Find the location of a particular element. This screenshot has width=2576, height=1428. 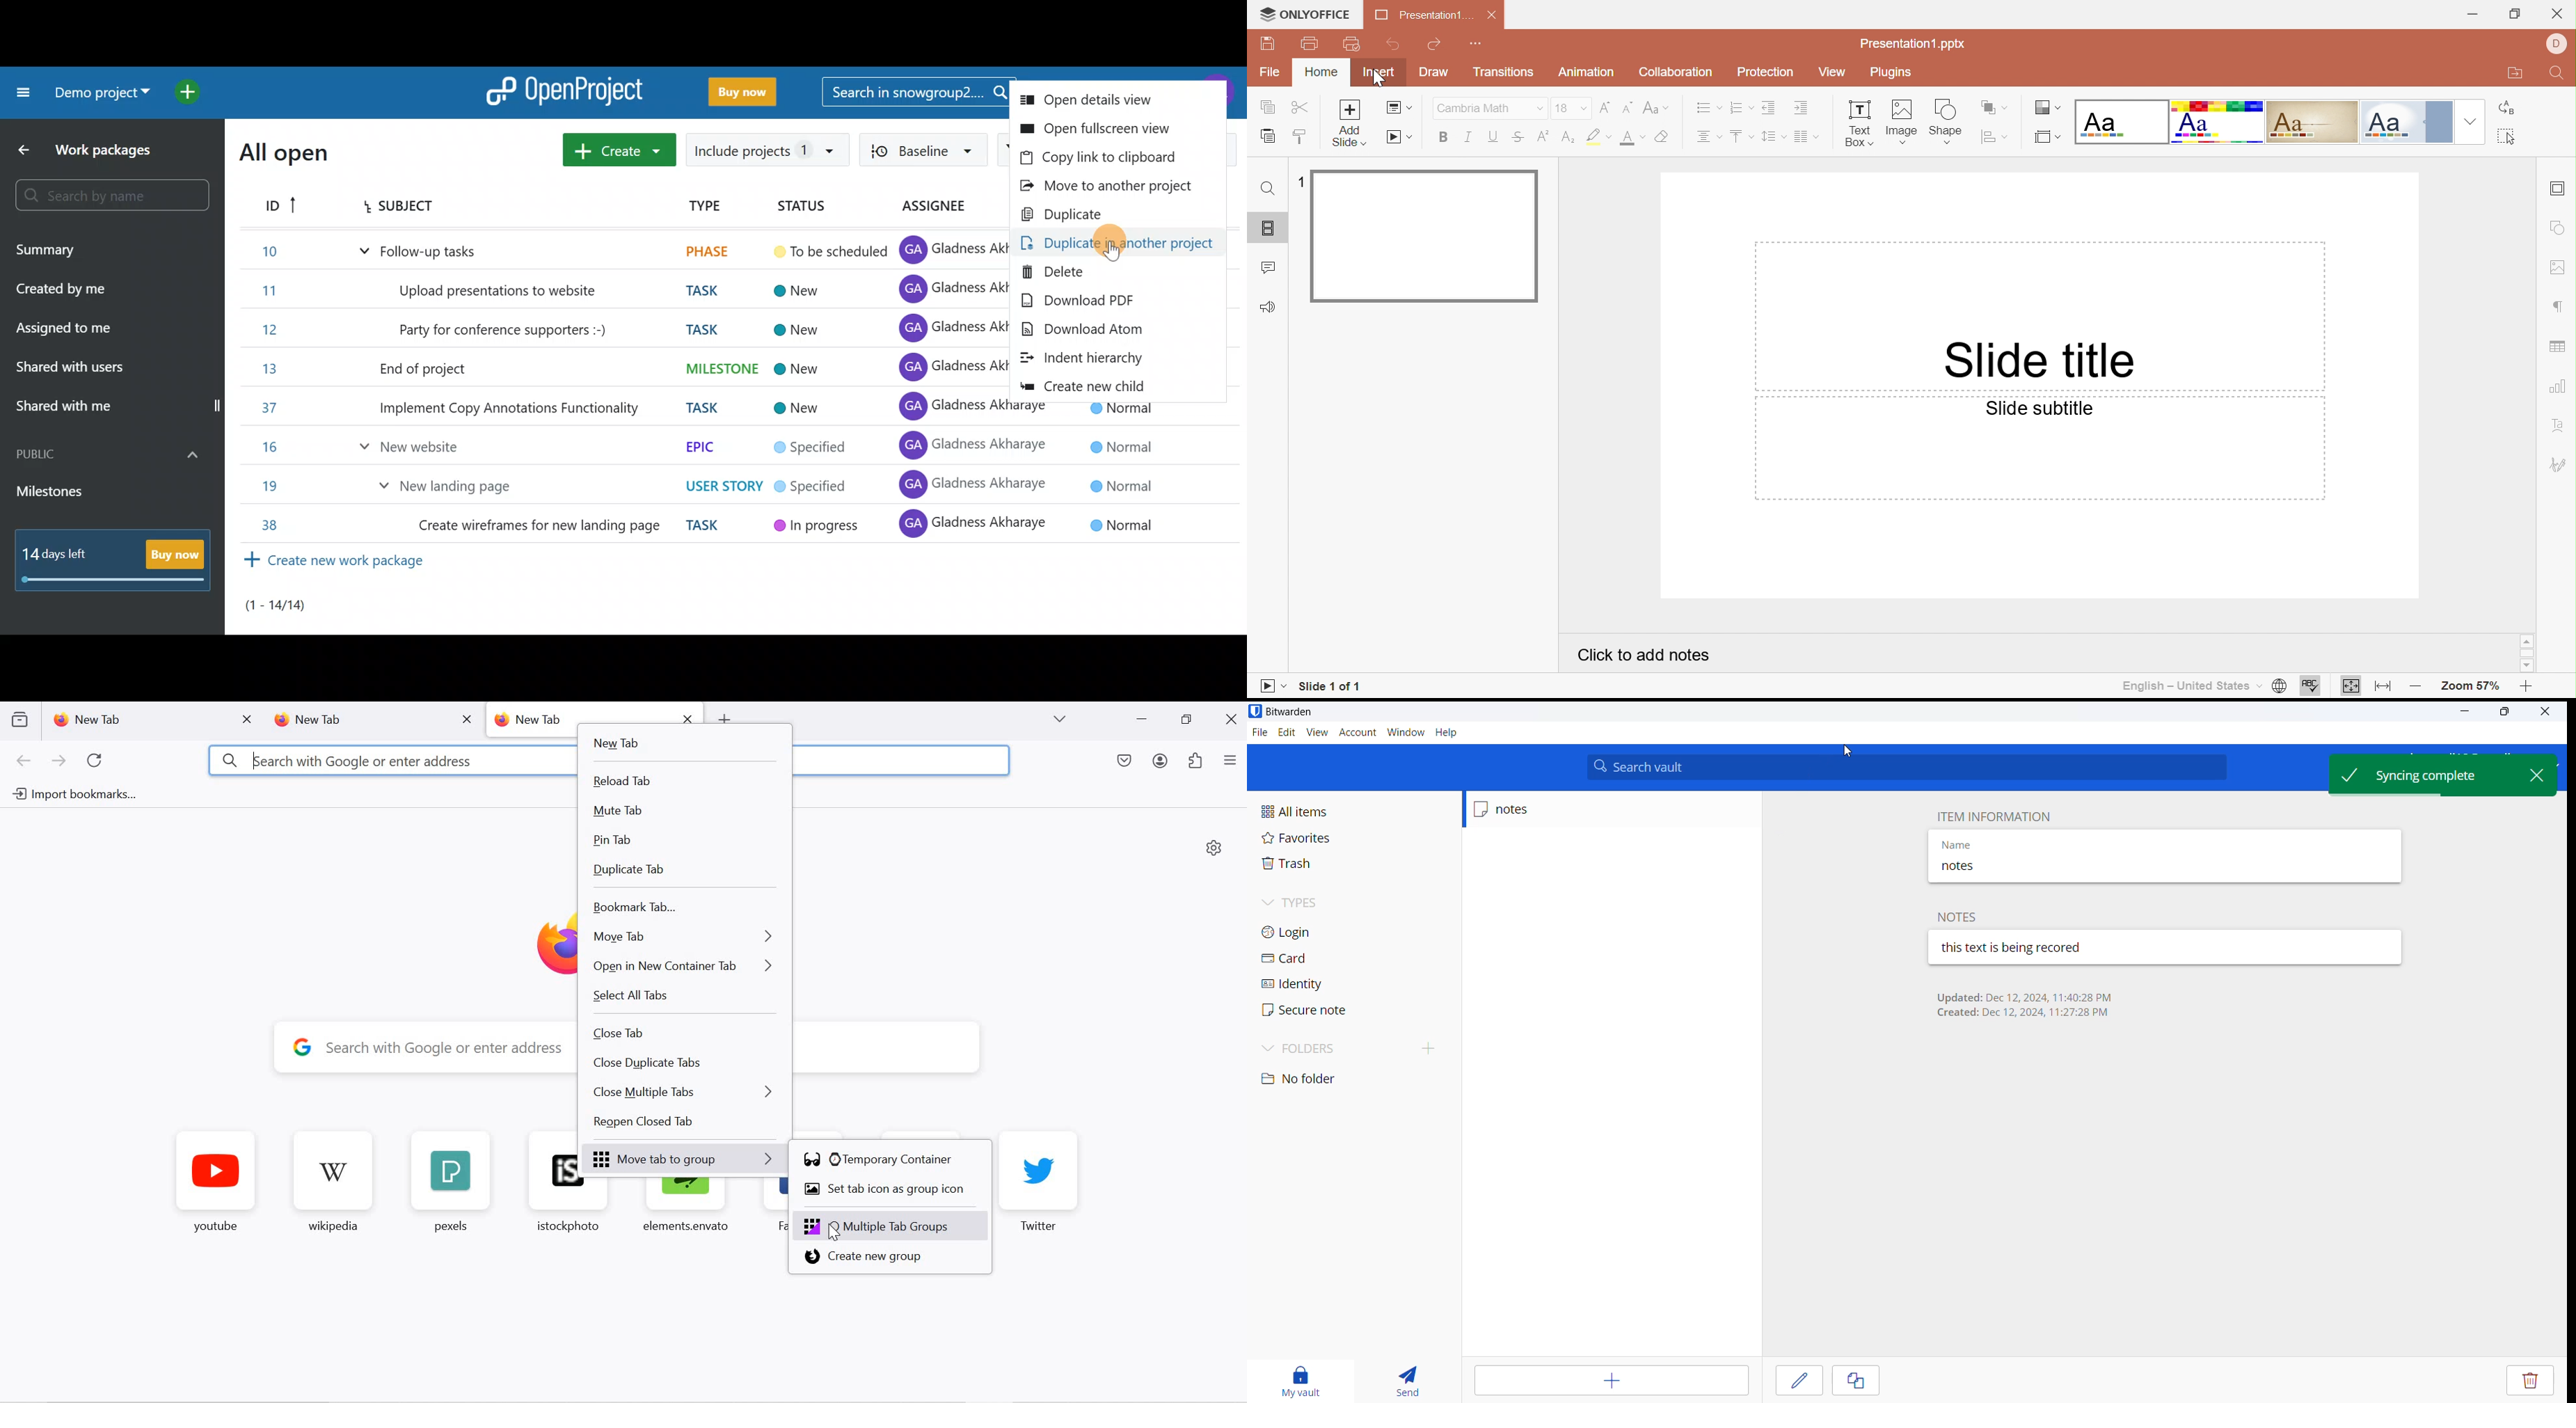

Slide title is located at coordinates (2038, 360).